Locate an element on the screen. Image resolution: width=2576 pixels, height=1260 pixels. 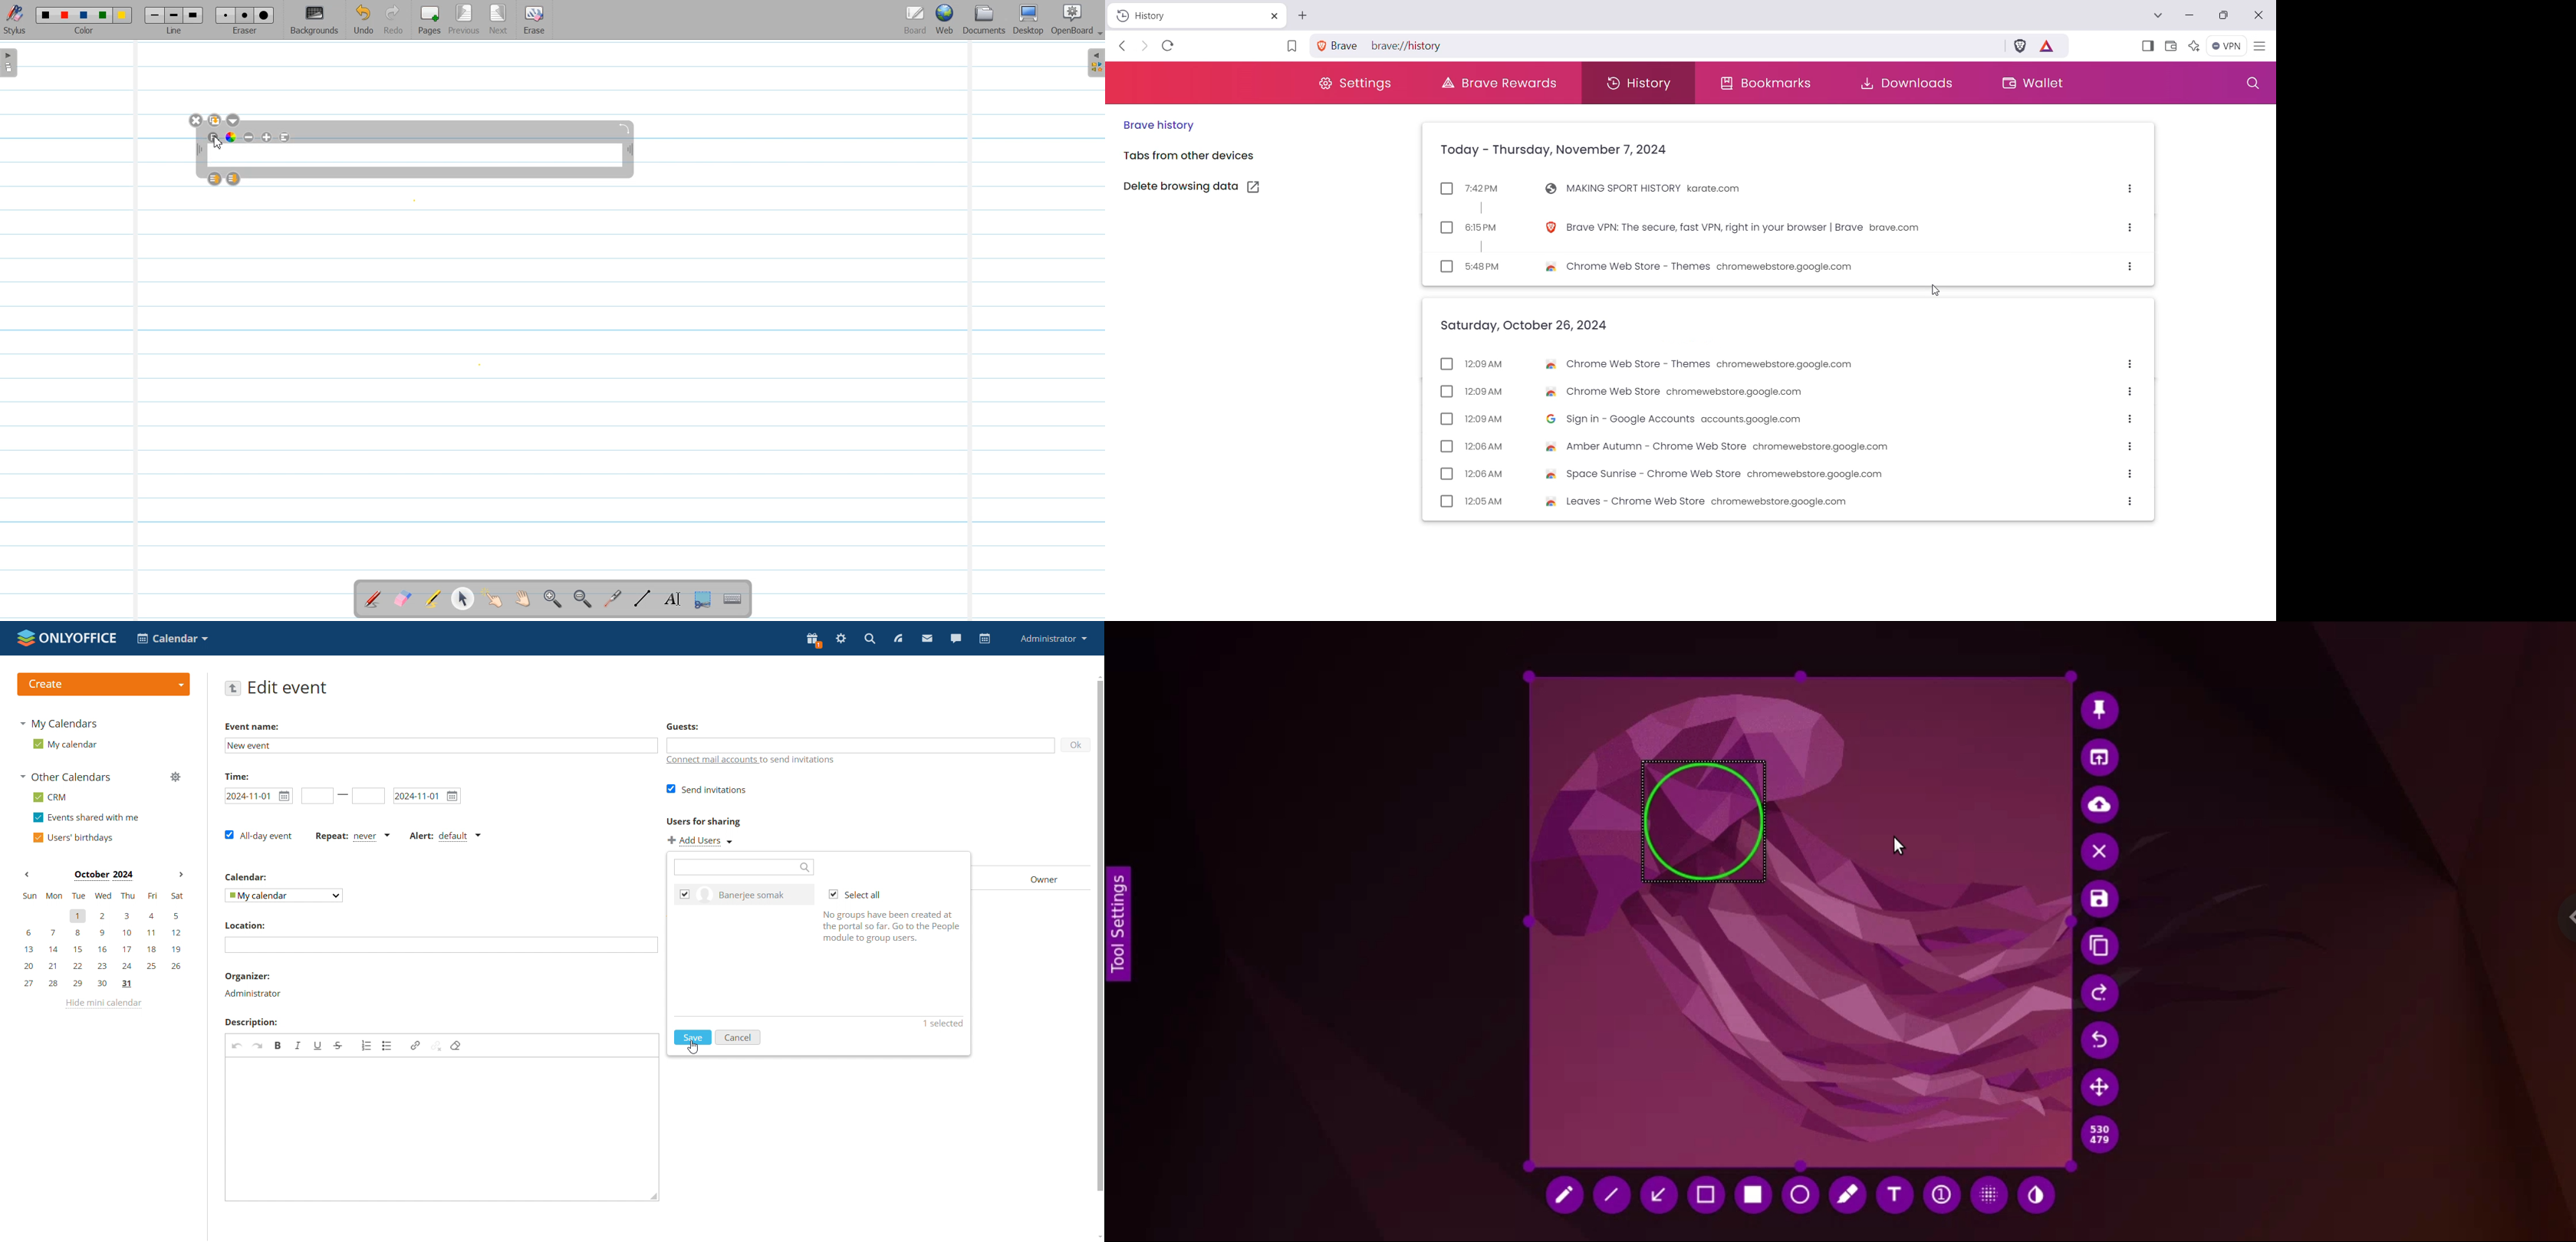
manage is located at coordinates (177, 778).